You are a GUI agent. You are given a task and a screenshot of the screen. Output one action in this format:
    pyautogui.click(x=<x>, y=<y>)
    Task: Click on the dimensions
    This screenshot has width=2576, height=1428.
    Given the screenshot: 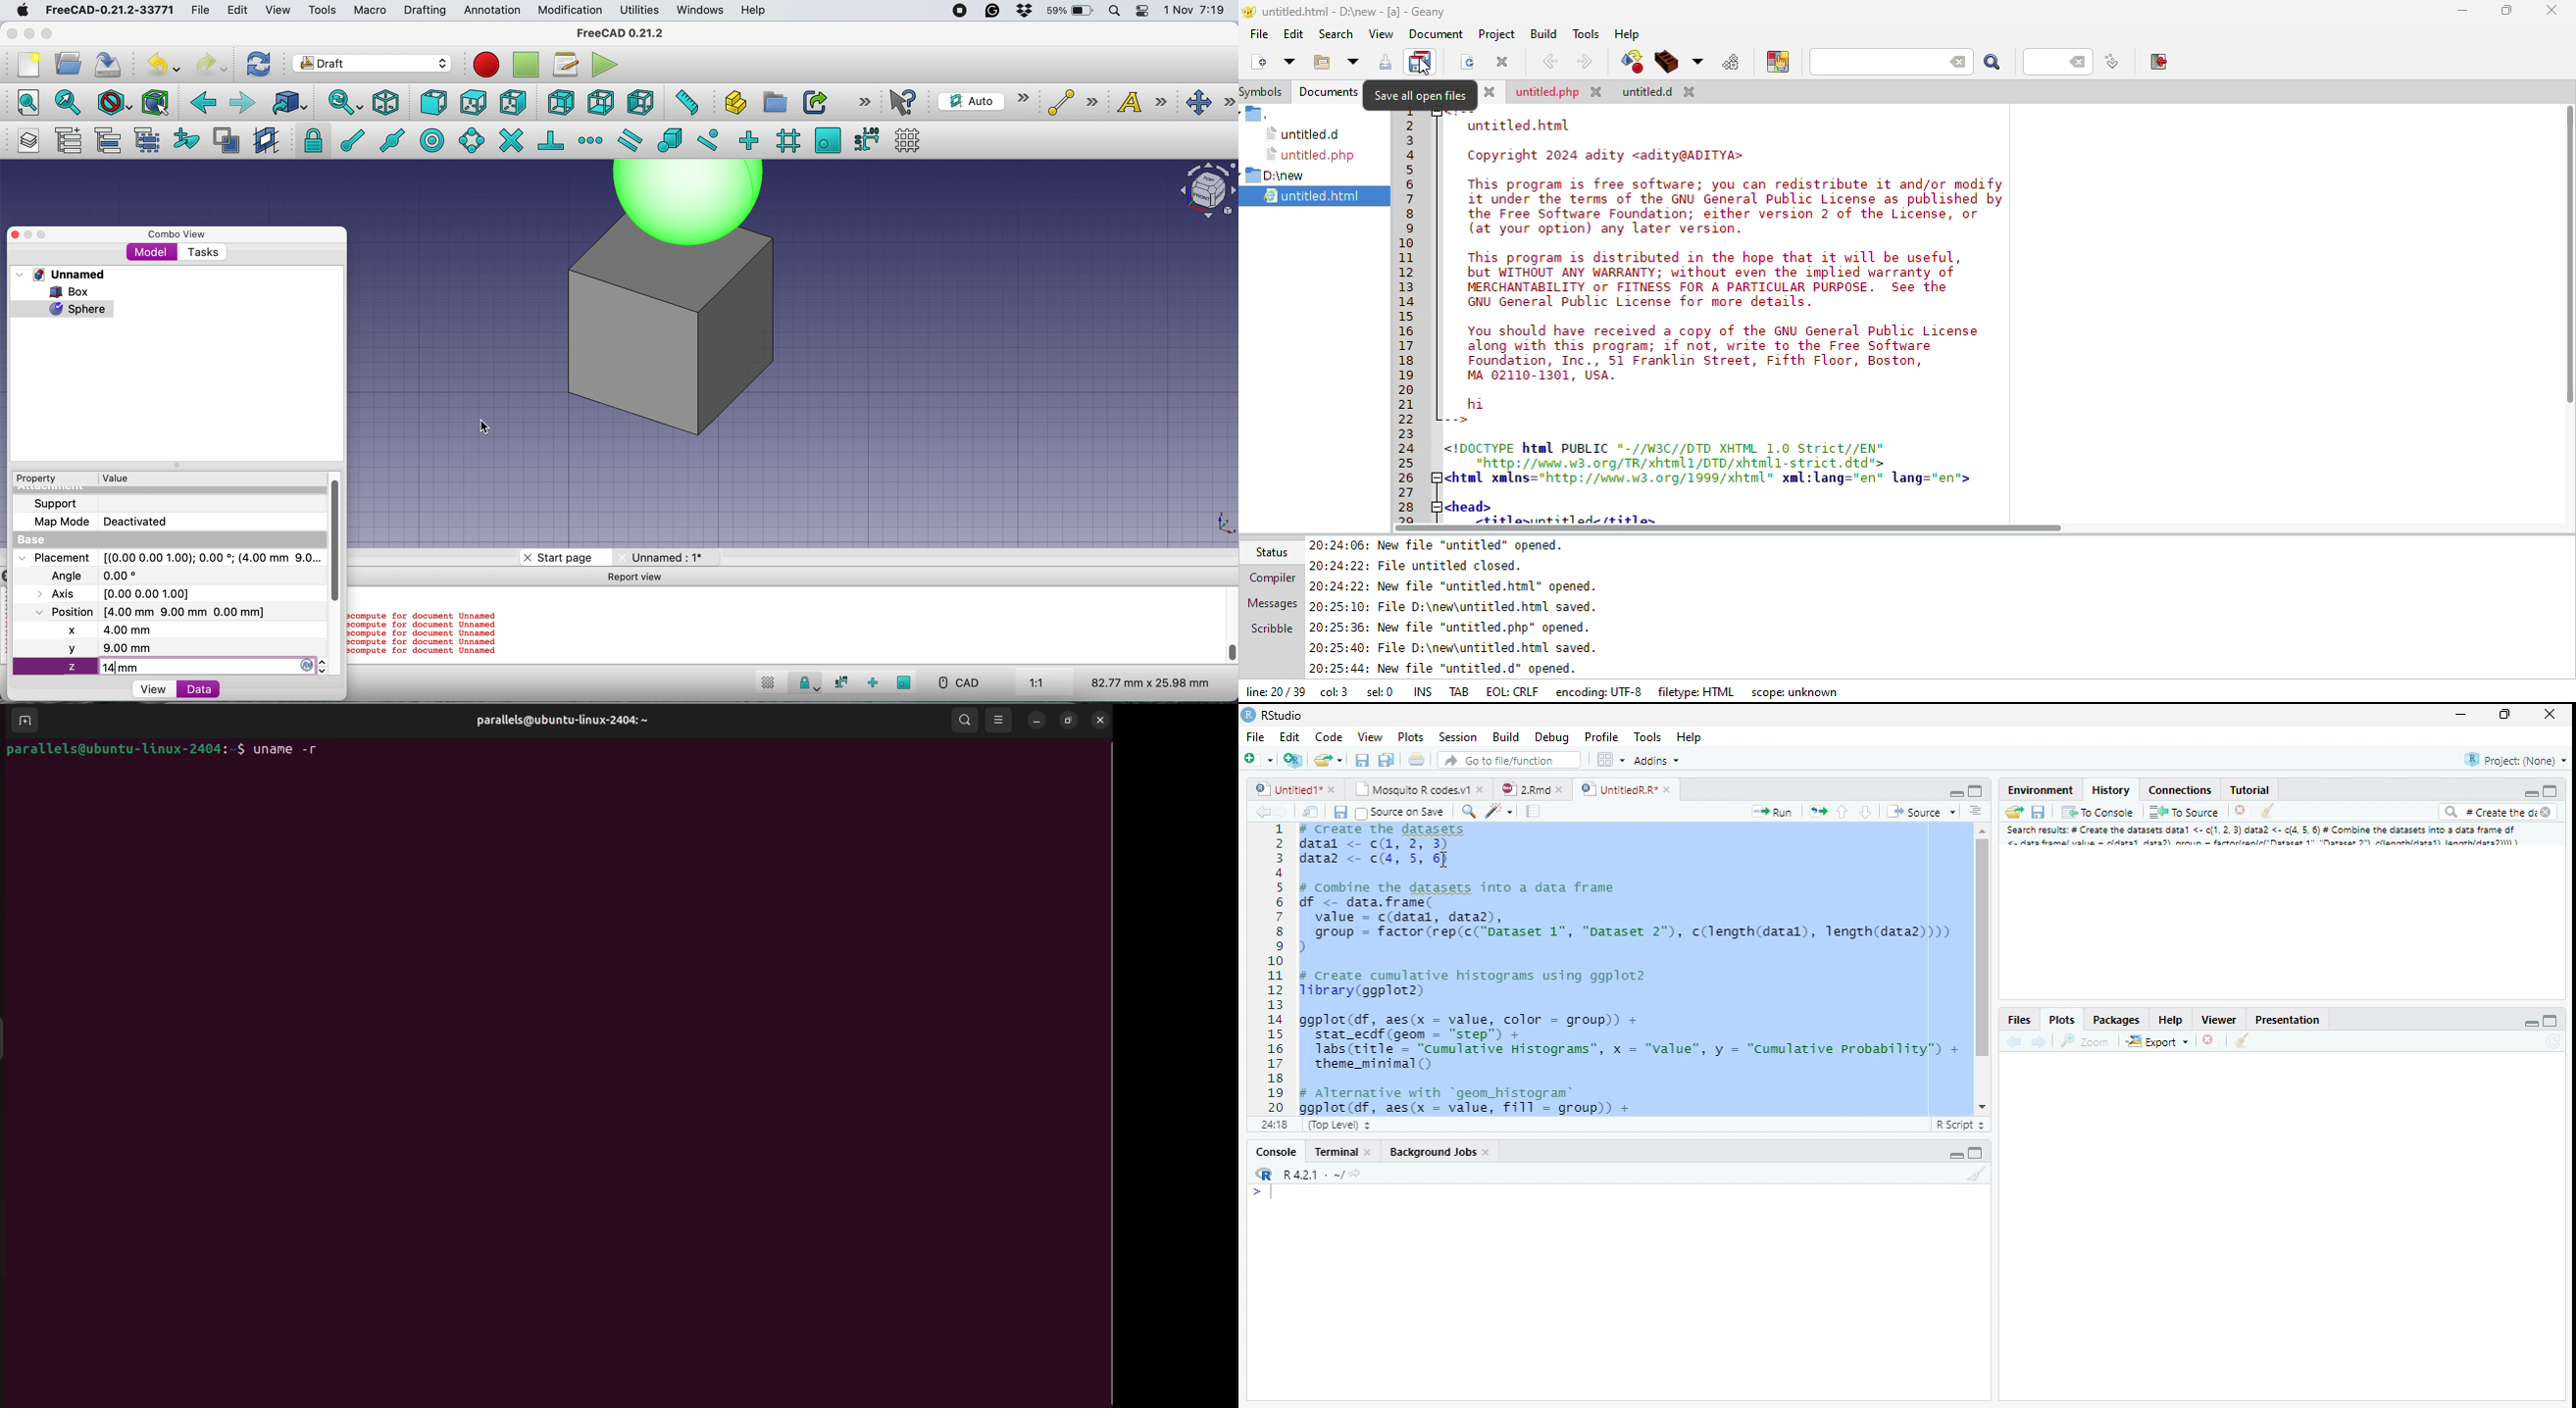 What is the action you would take?
    pyautogui.click(x=1147, y=682)
    